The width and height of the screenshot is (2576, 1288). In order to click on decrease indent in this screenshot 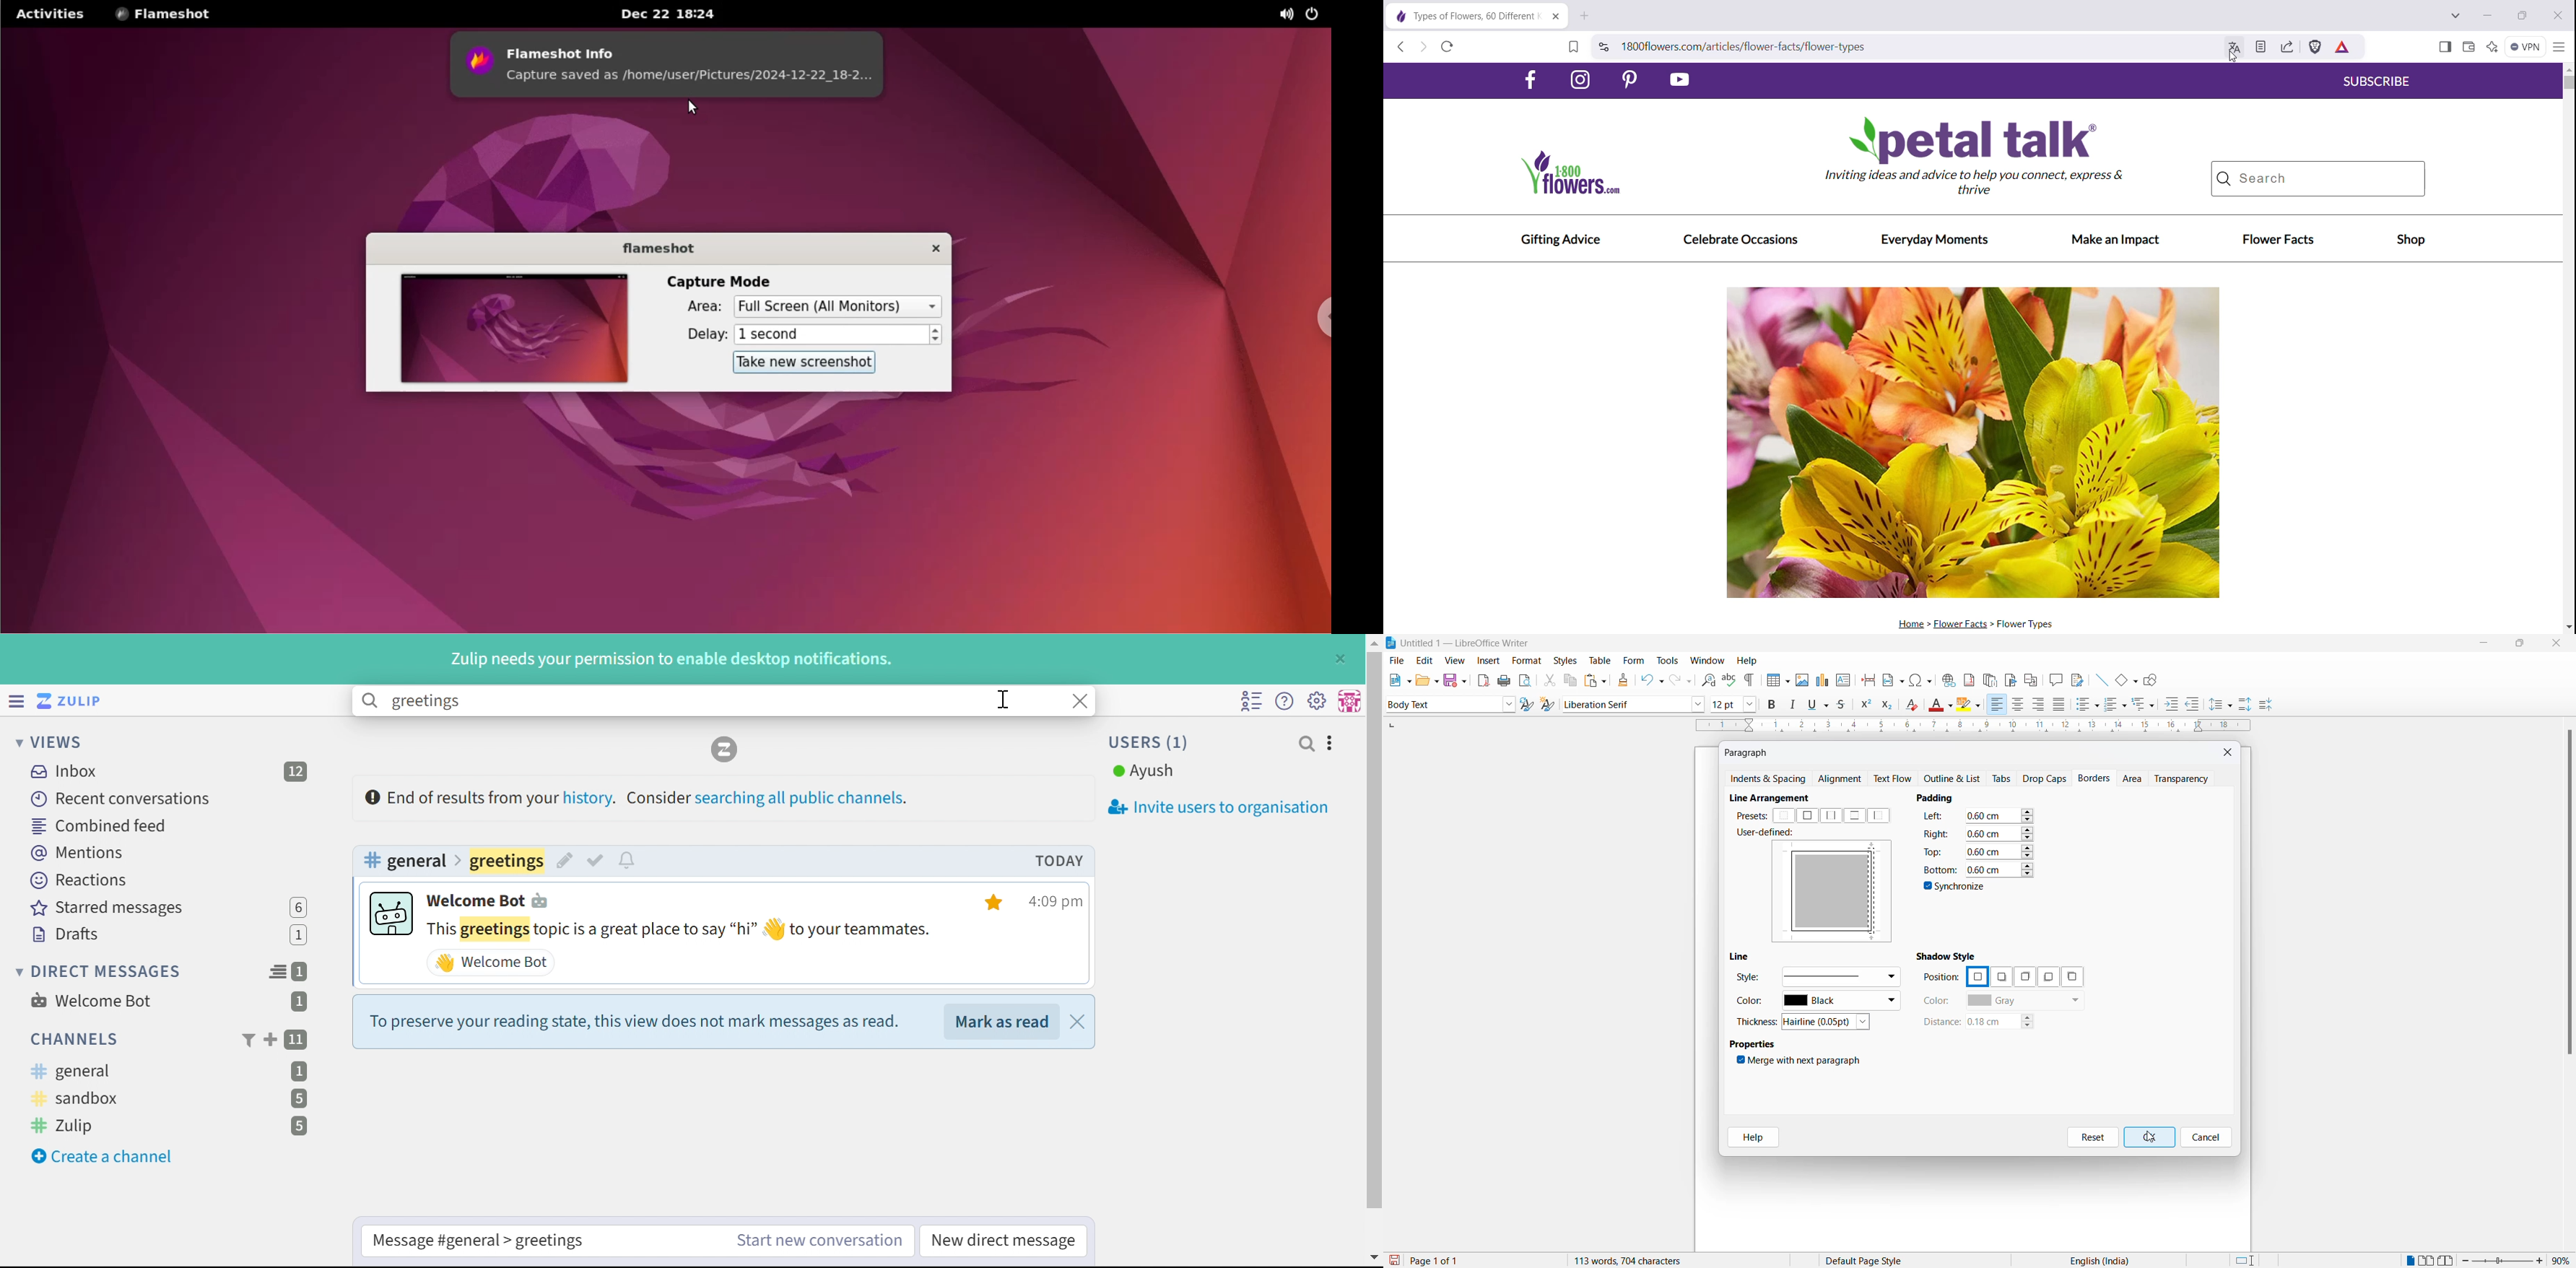, I will do `click(2197, 705)`.